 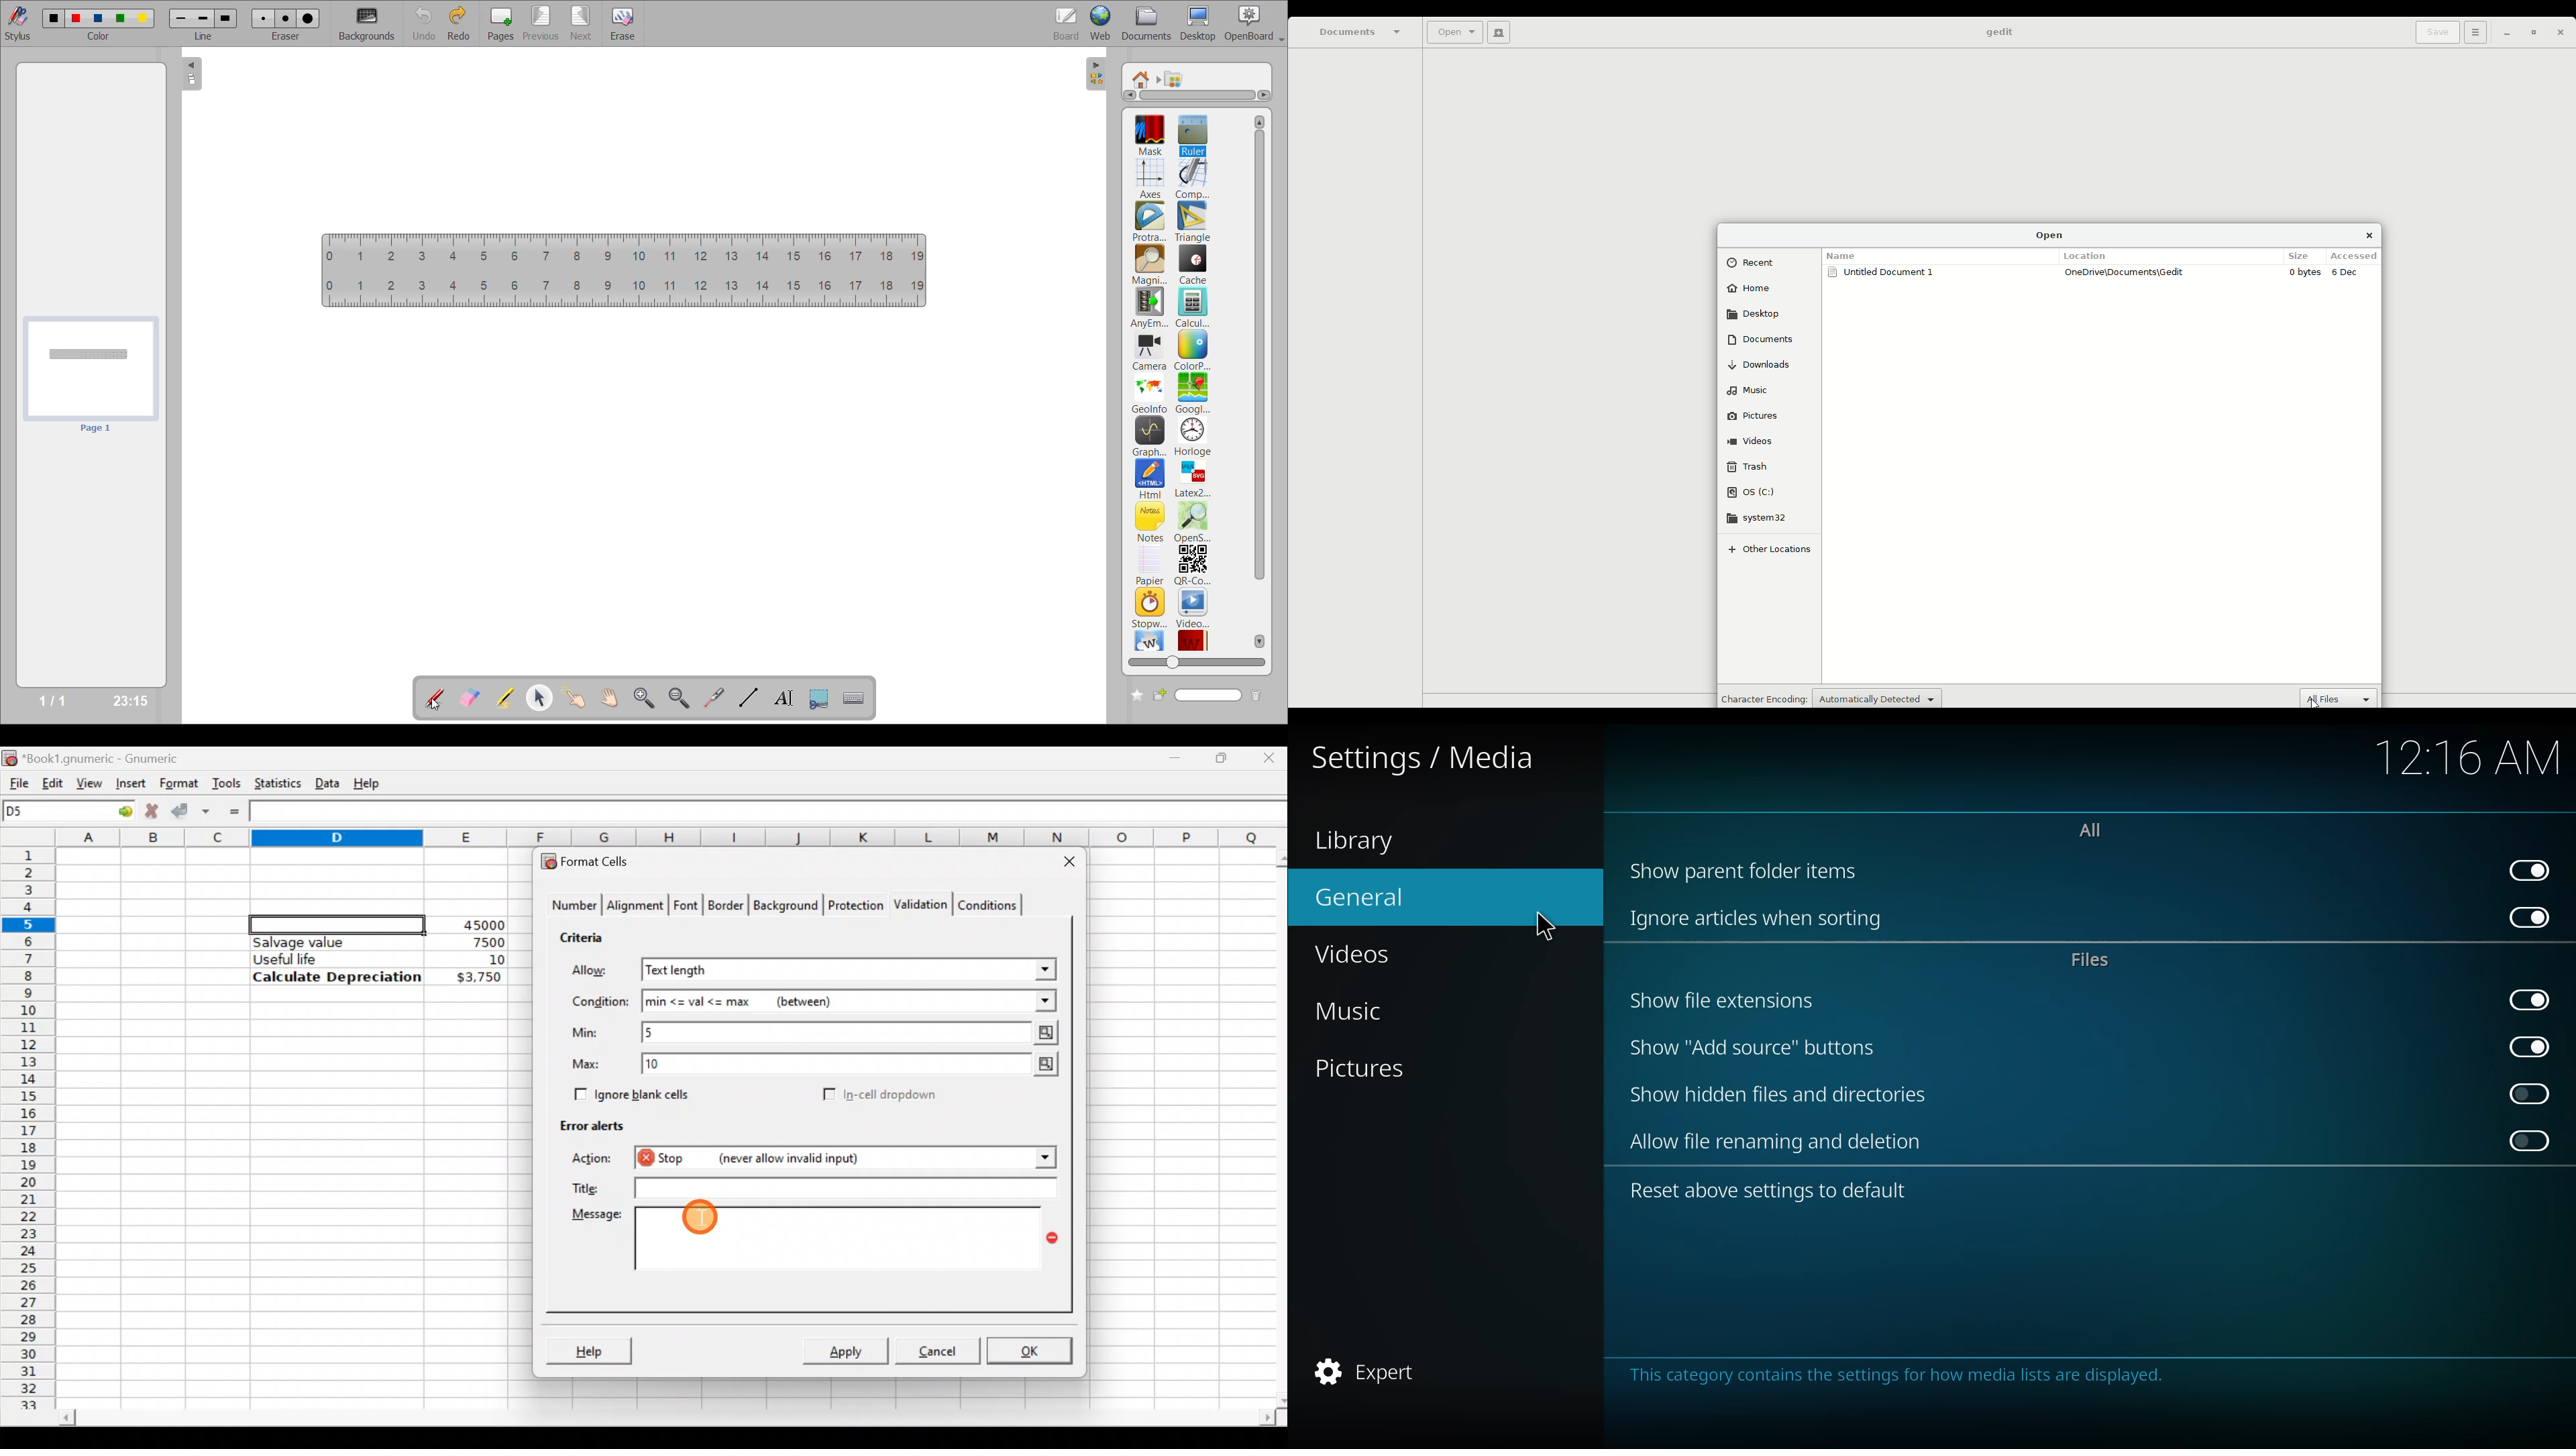 I want to click on Background, so click(x=785, y=904).